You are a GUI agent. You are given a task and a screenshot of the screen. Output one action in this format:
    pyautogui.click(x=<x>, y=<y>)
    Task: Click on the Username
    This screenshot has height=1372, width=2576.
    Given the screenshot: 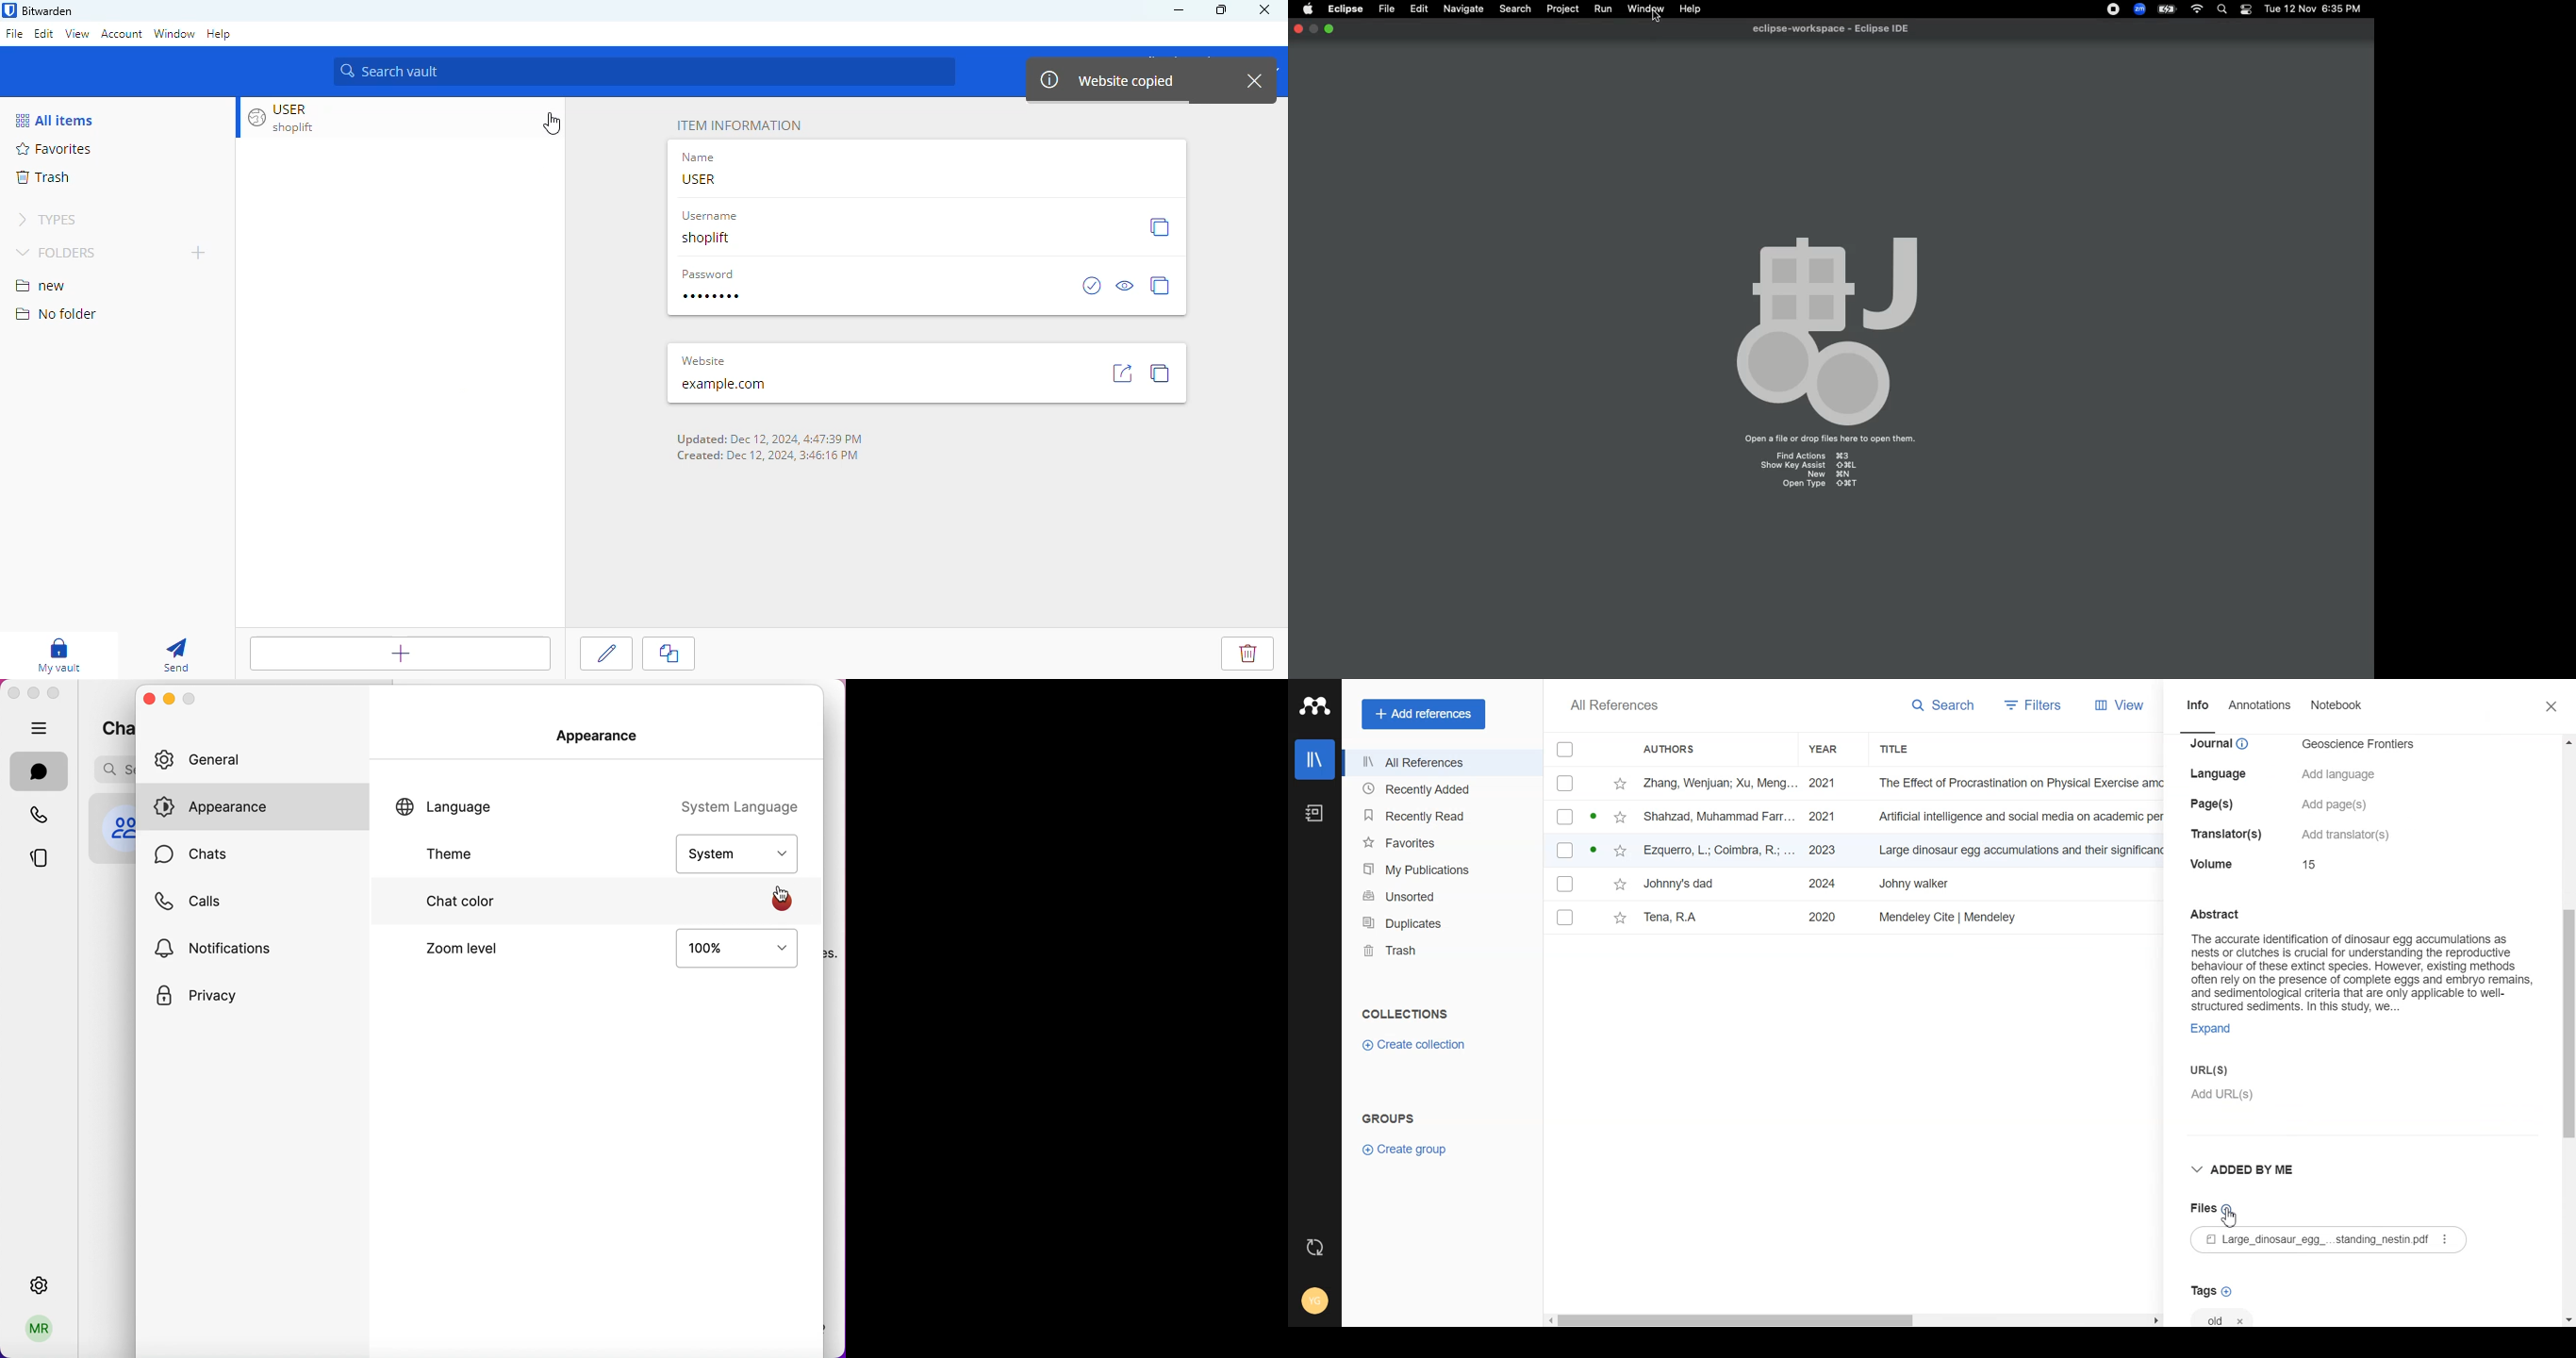 What is the action you would take?
    pyautogui.click(x=711, y=217)
    